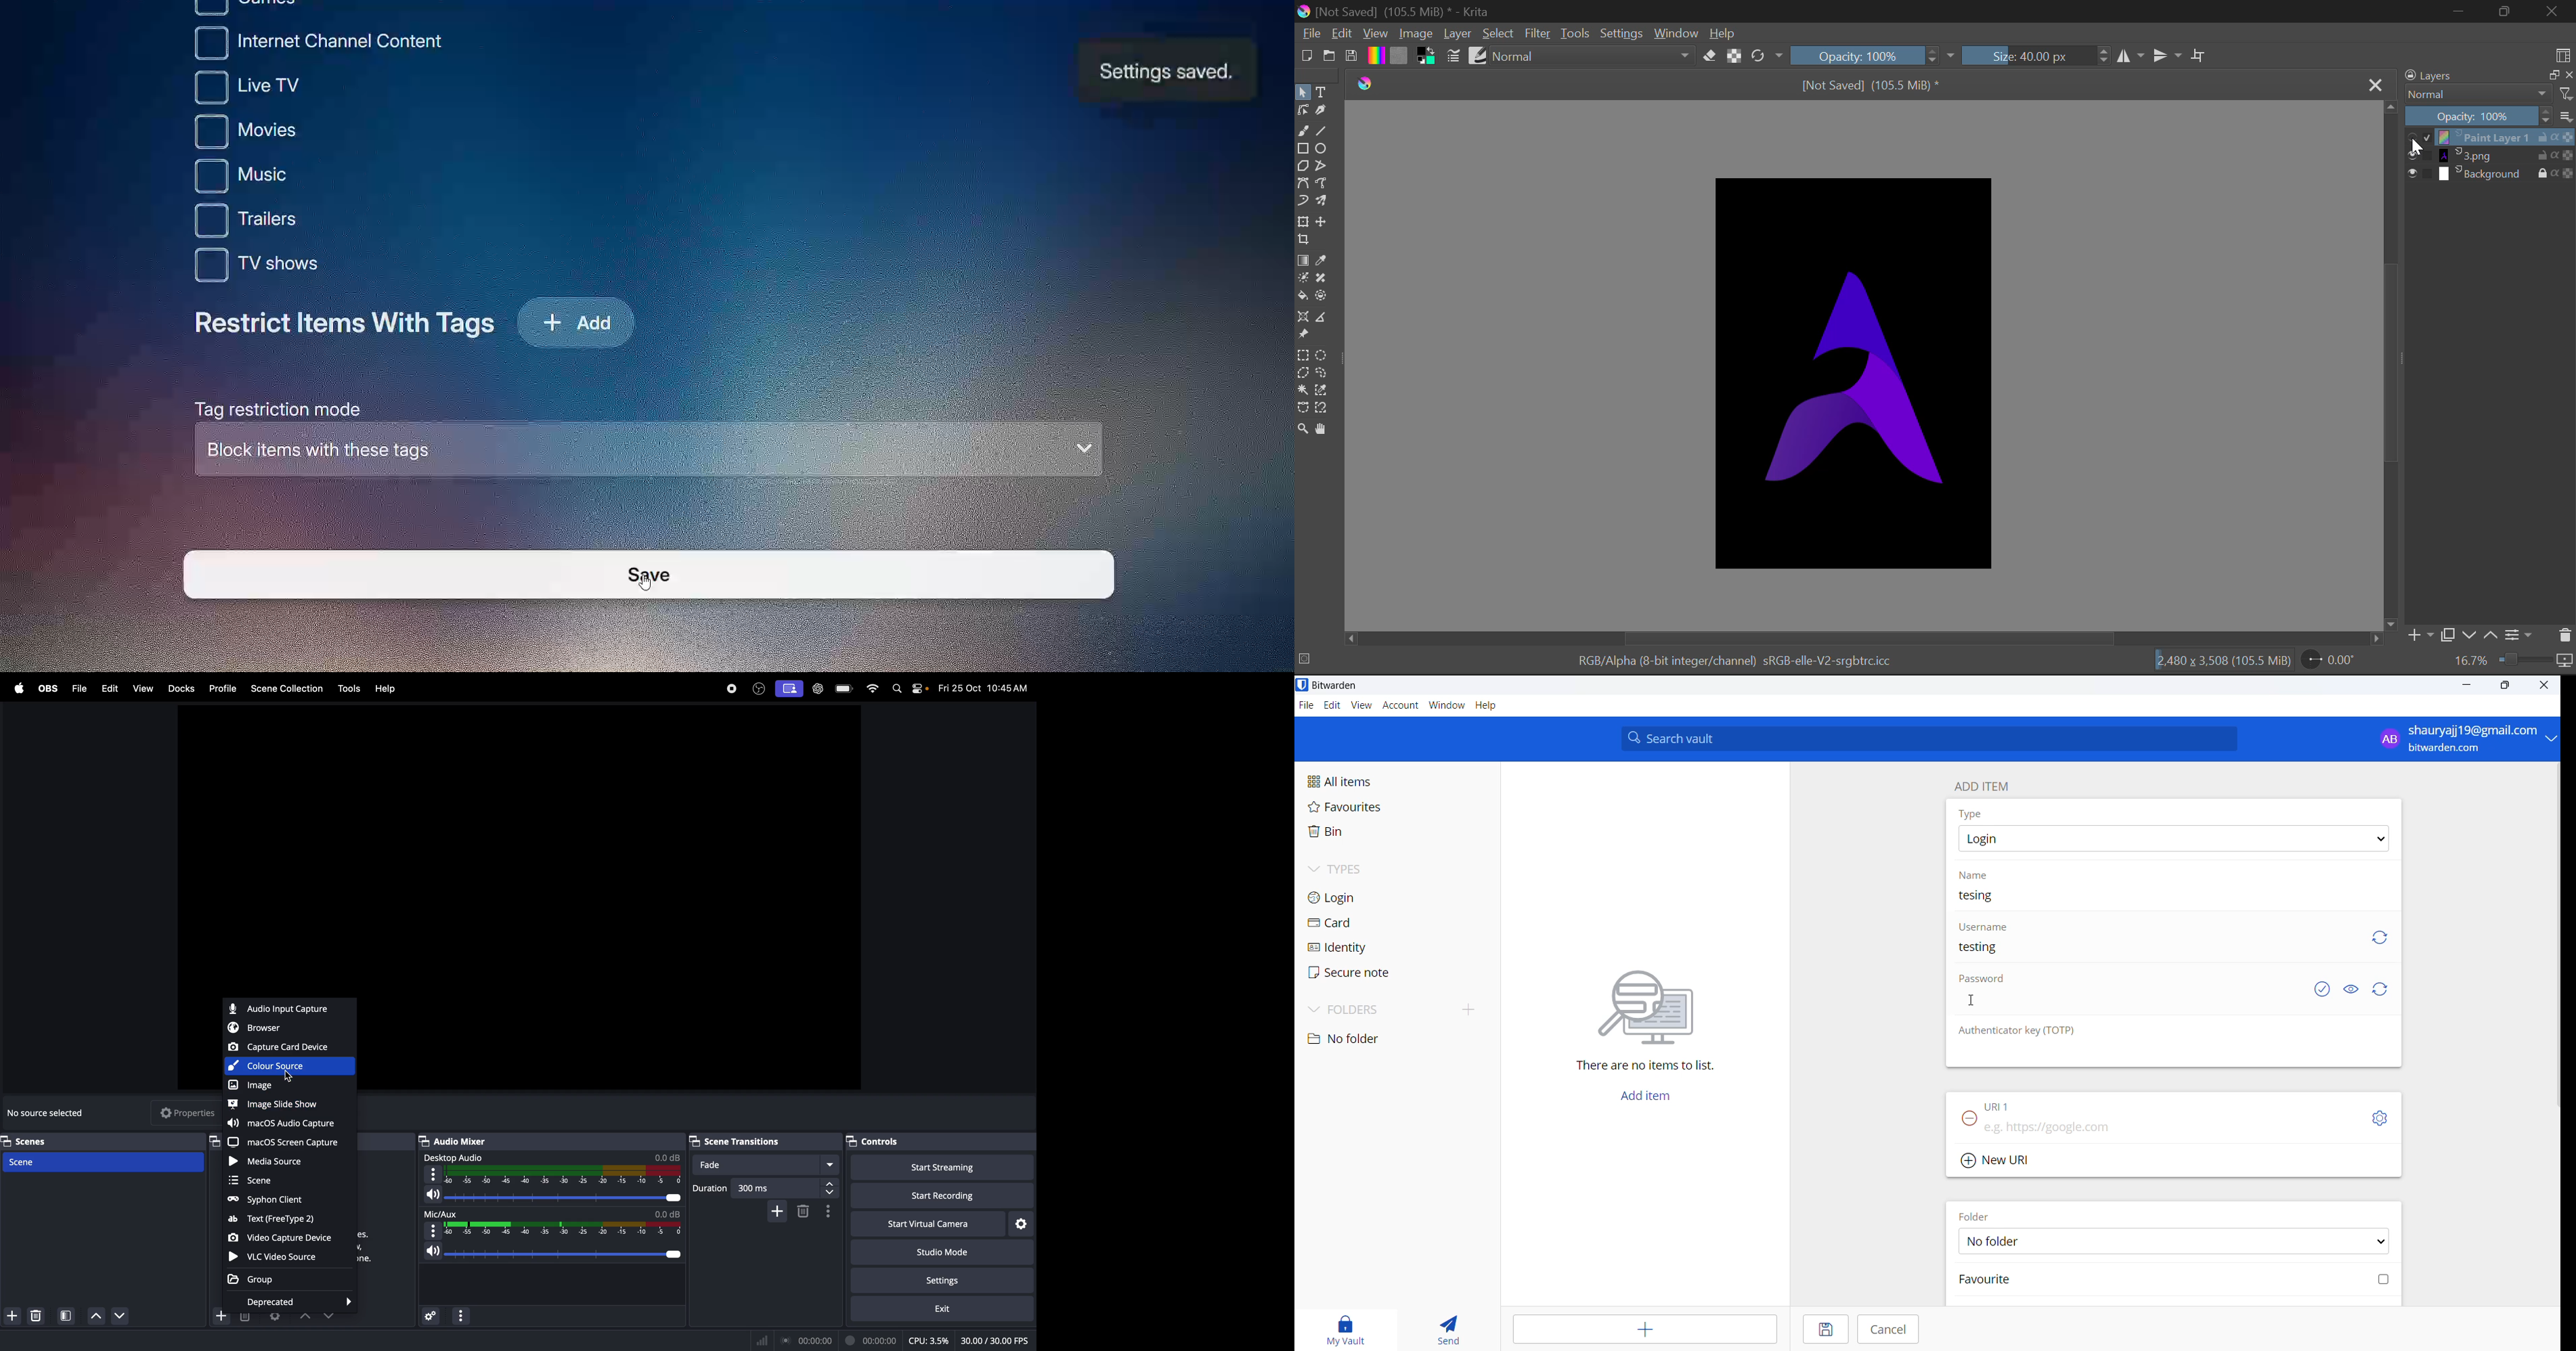 This screenshot has width=2576, height=1372. Describe the element at coordinates (349, 688) in the screenshot. I see `tools` at that location.